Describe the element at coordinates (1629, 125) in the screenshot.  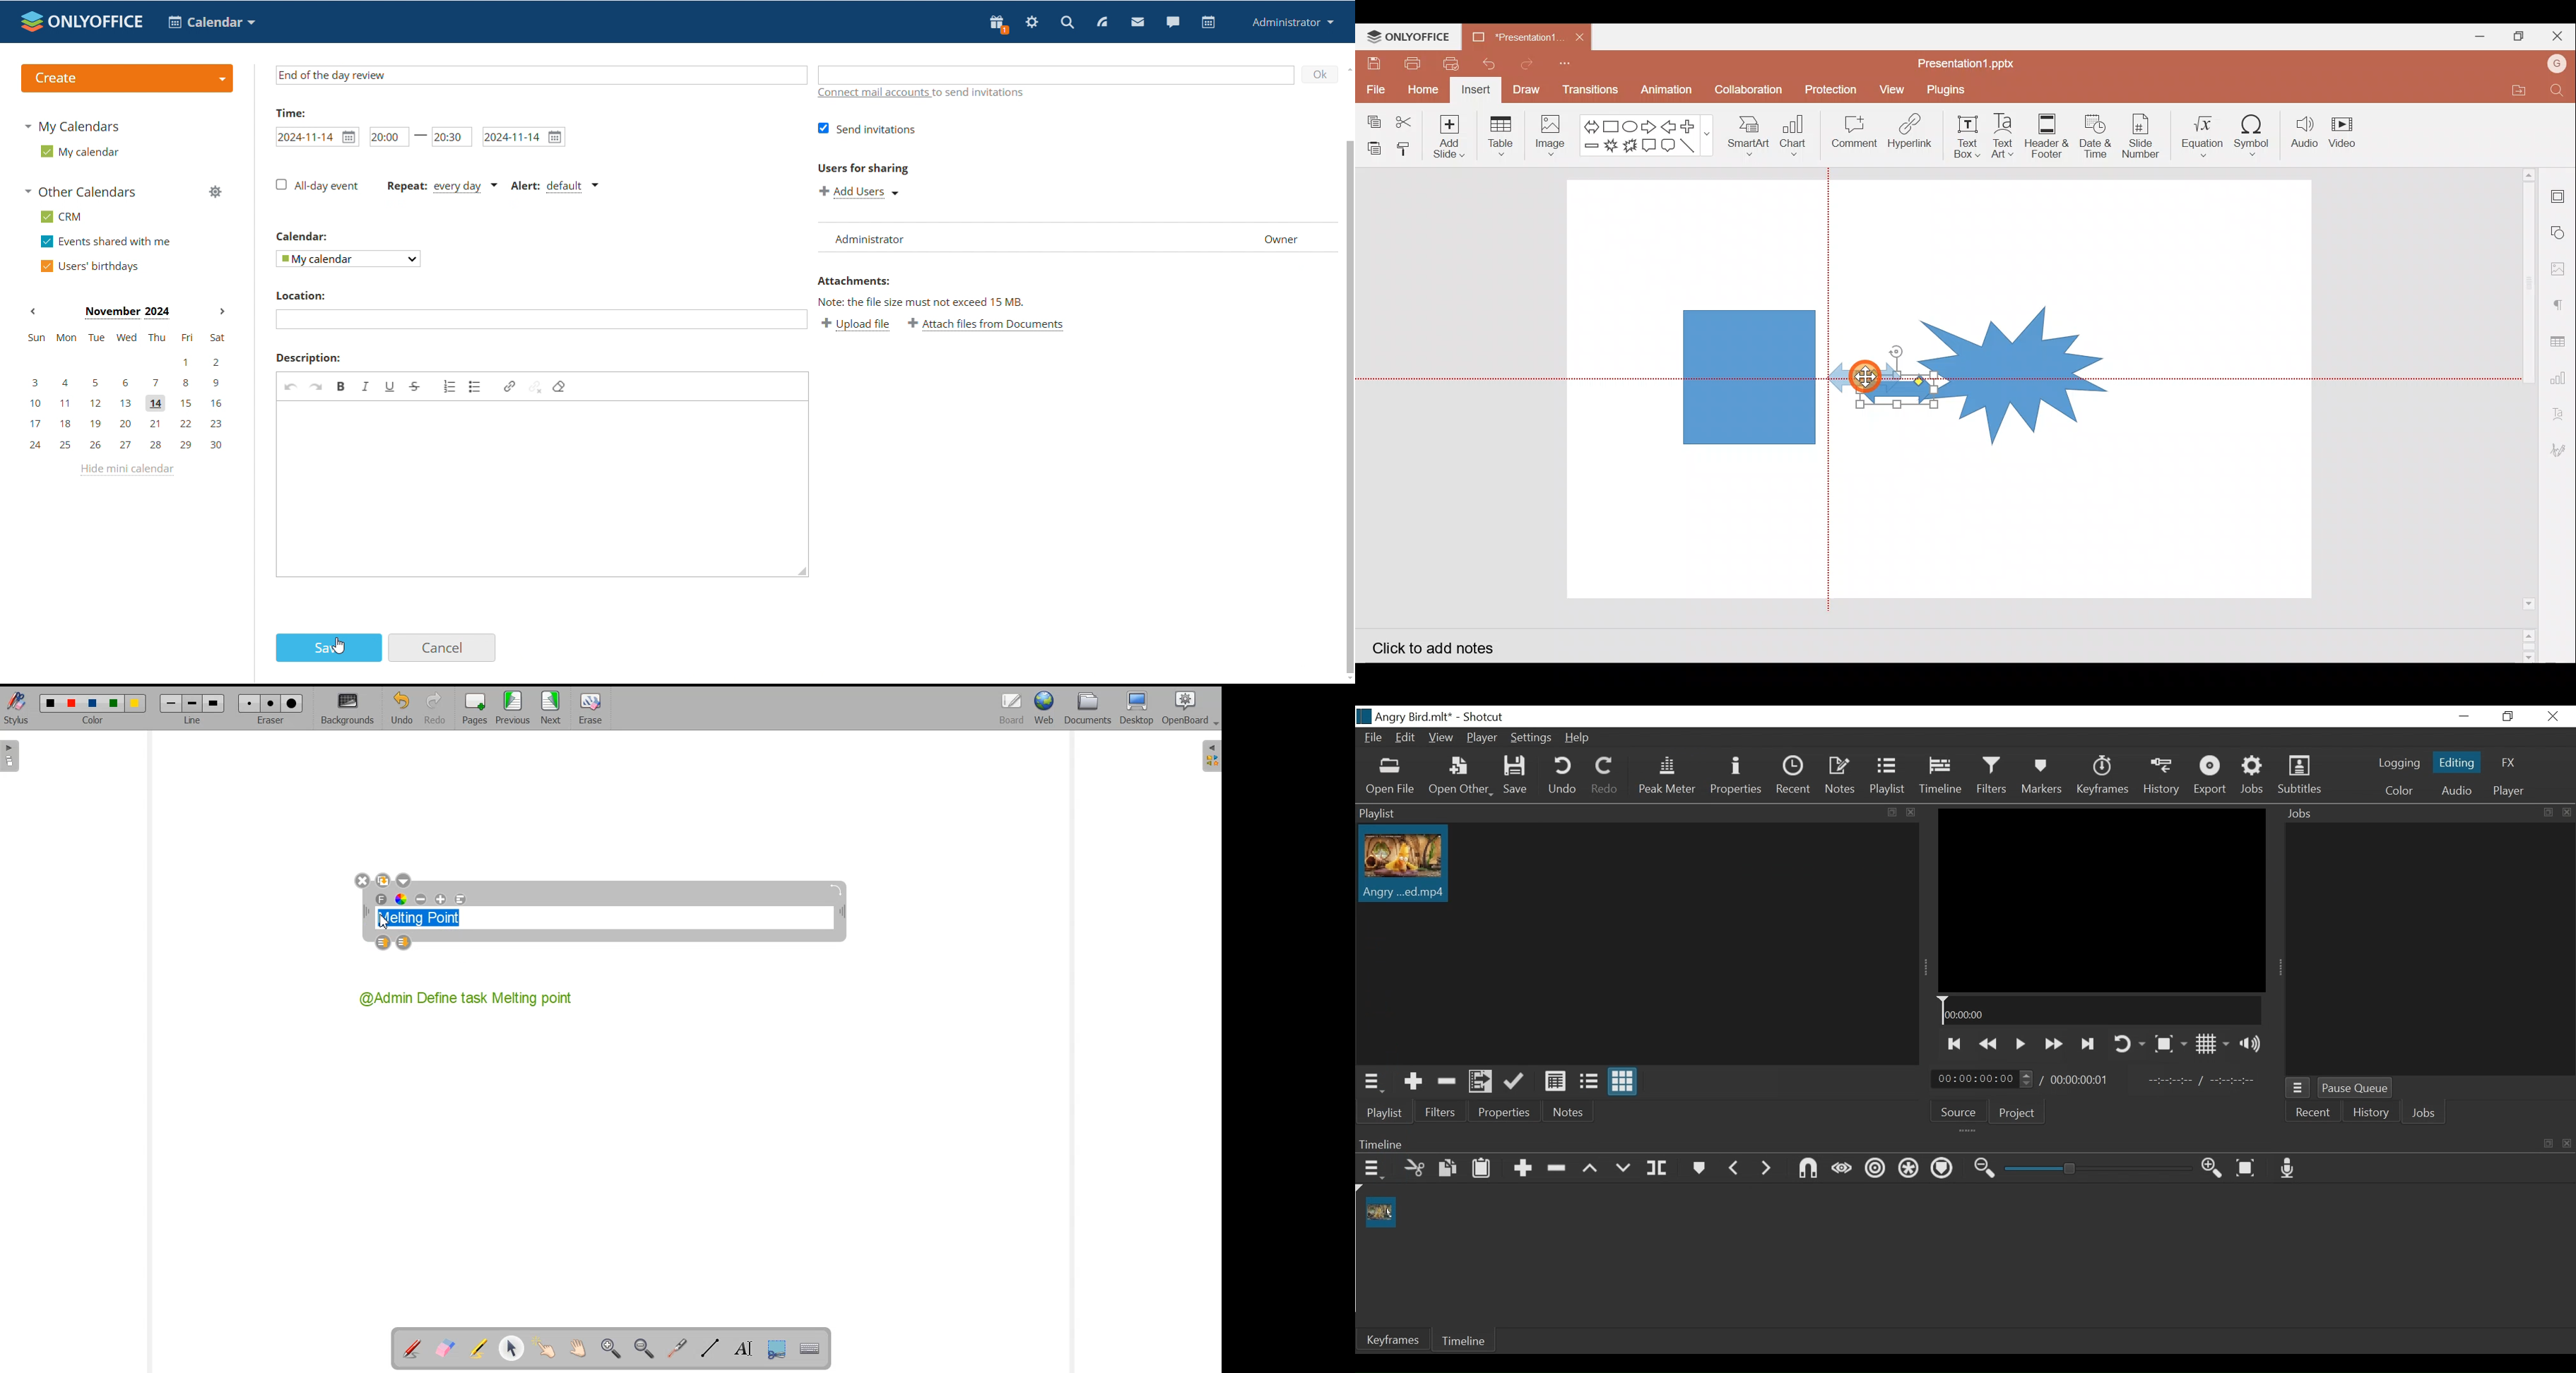
I see `Ellipse` at that location.